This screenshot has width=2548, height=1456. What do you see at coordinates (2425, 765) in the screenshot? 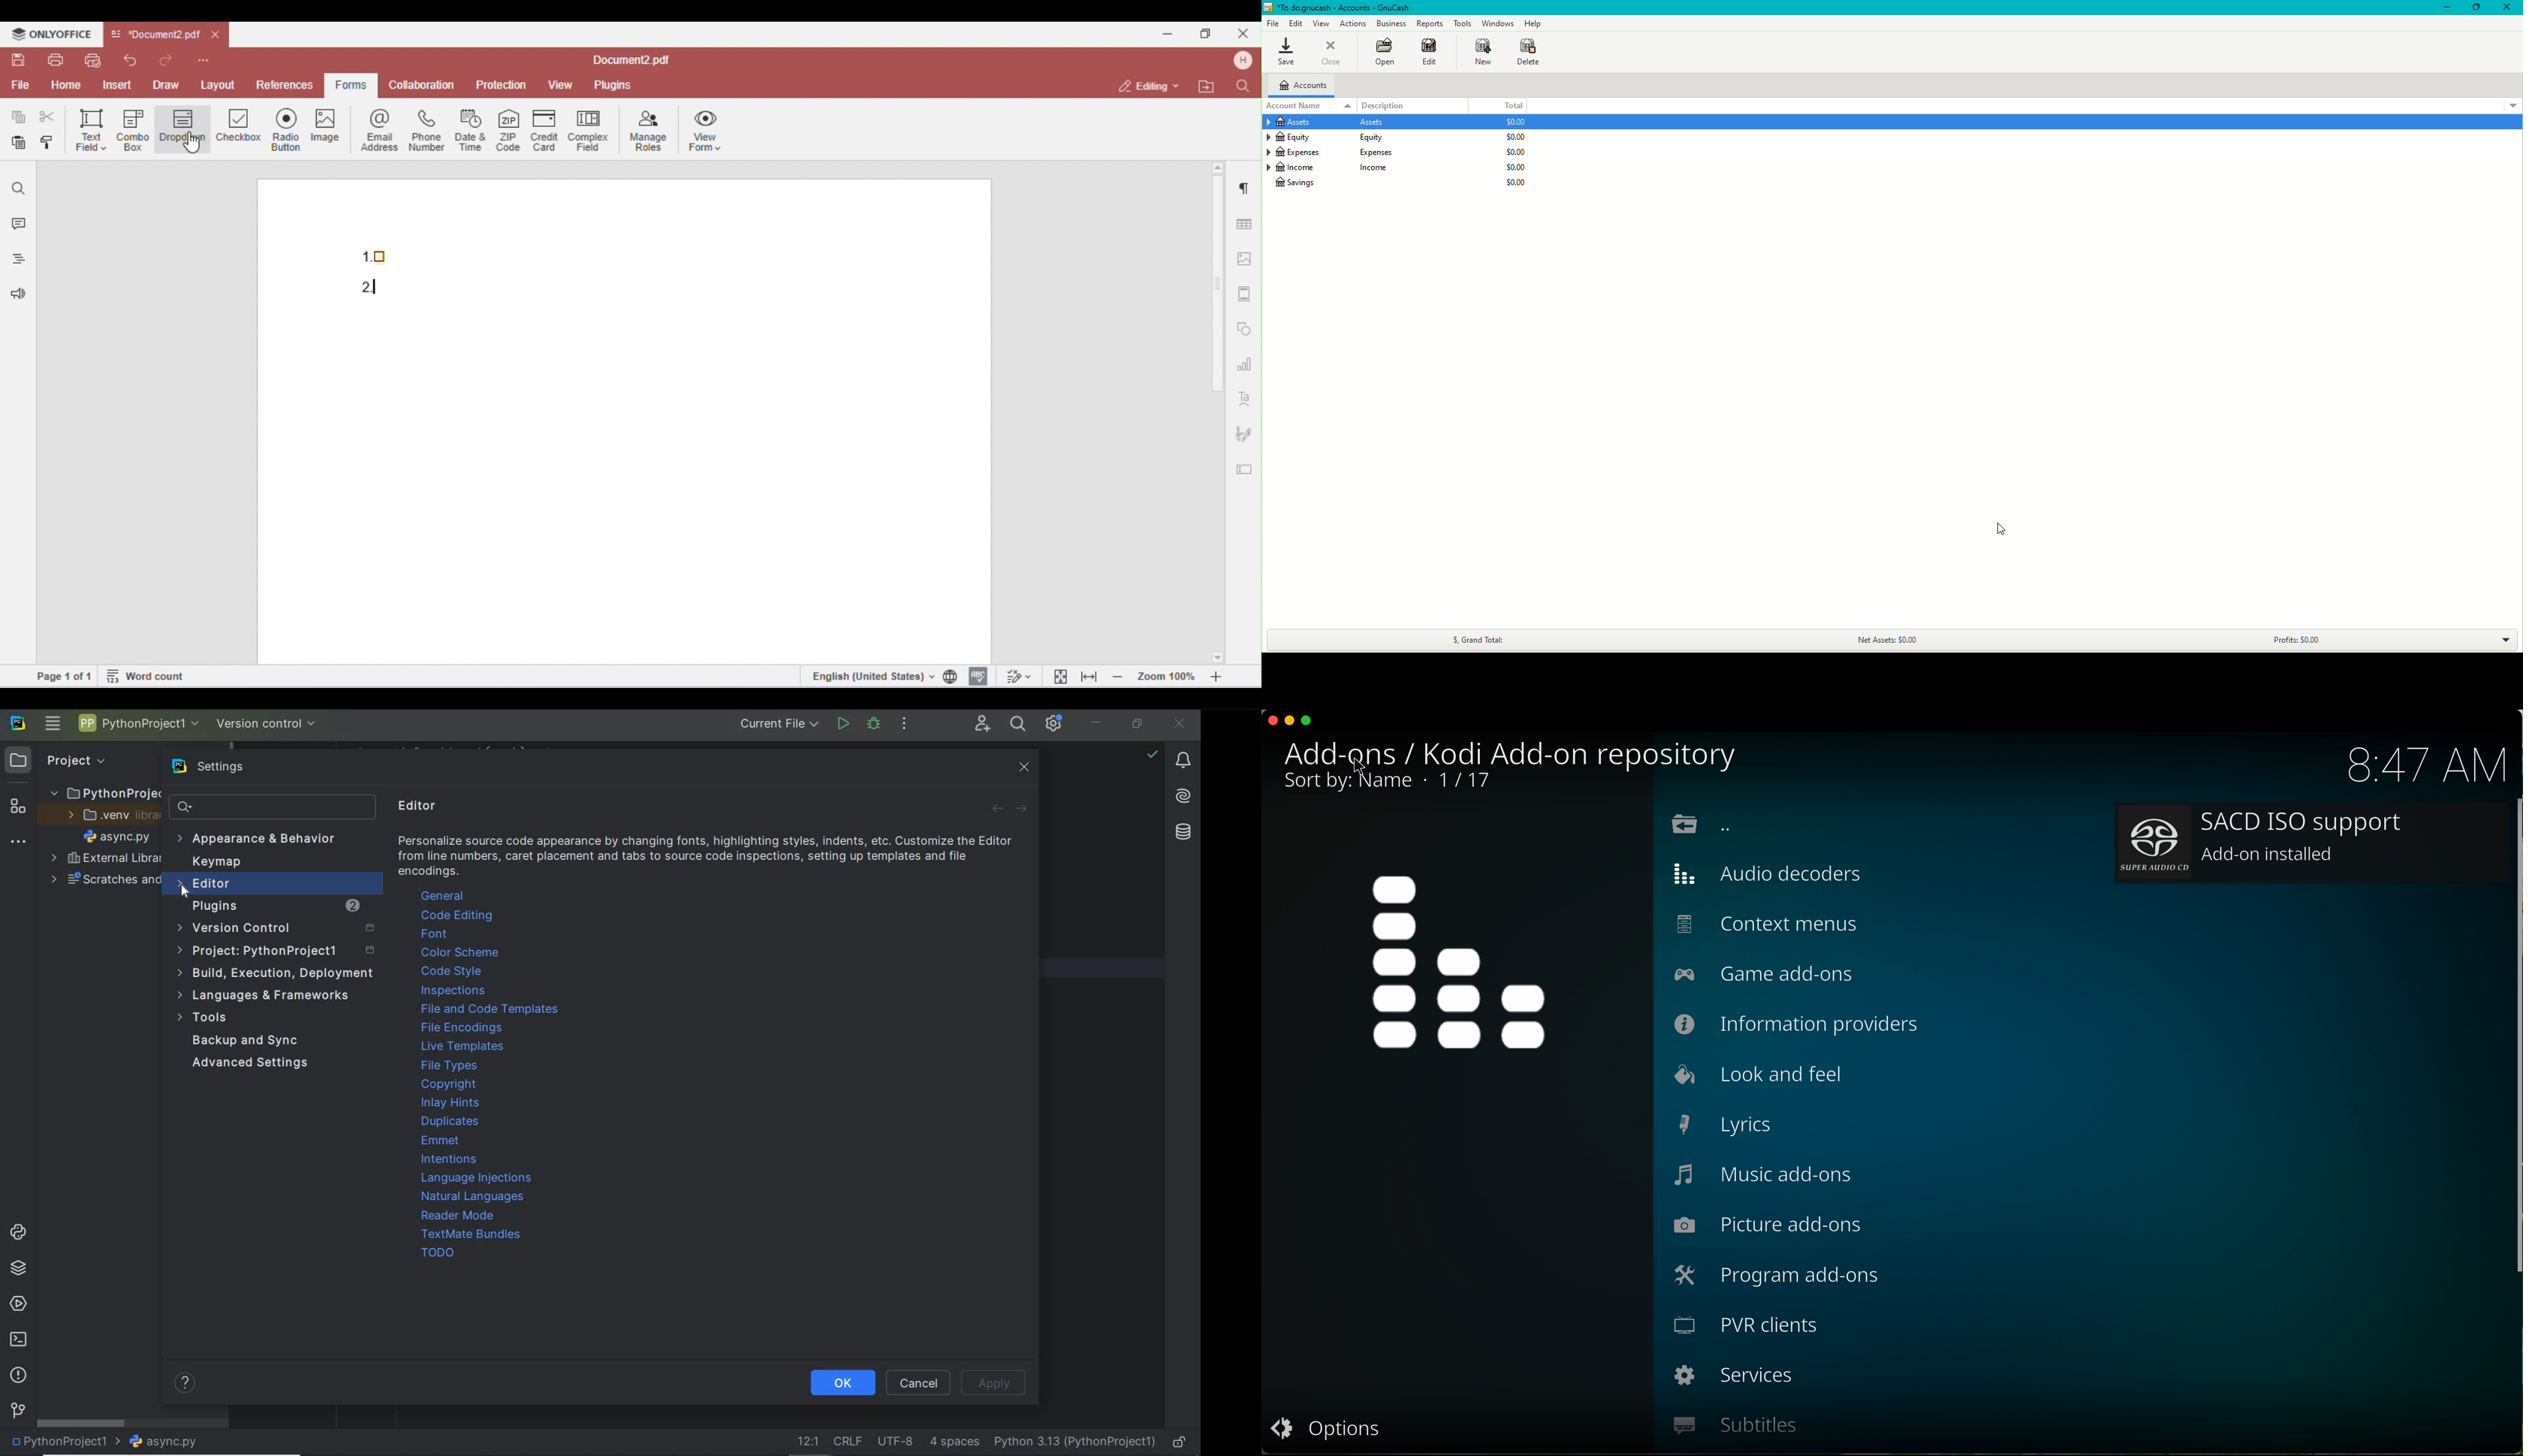
I see `hour` at bounding box center [2425, 765].